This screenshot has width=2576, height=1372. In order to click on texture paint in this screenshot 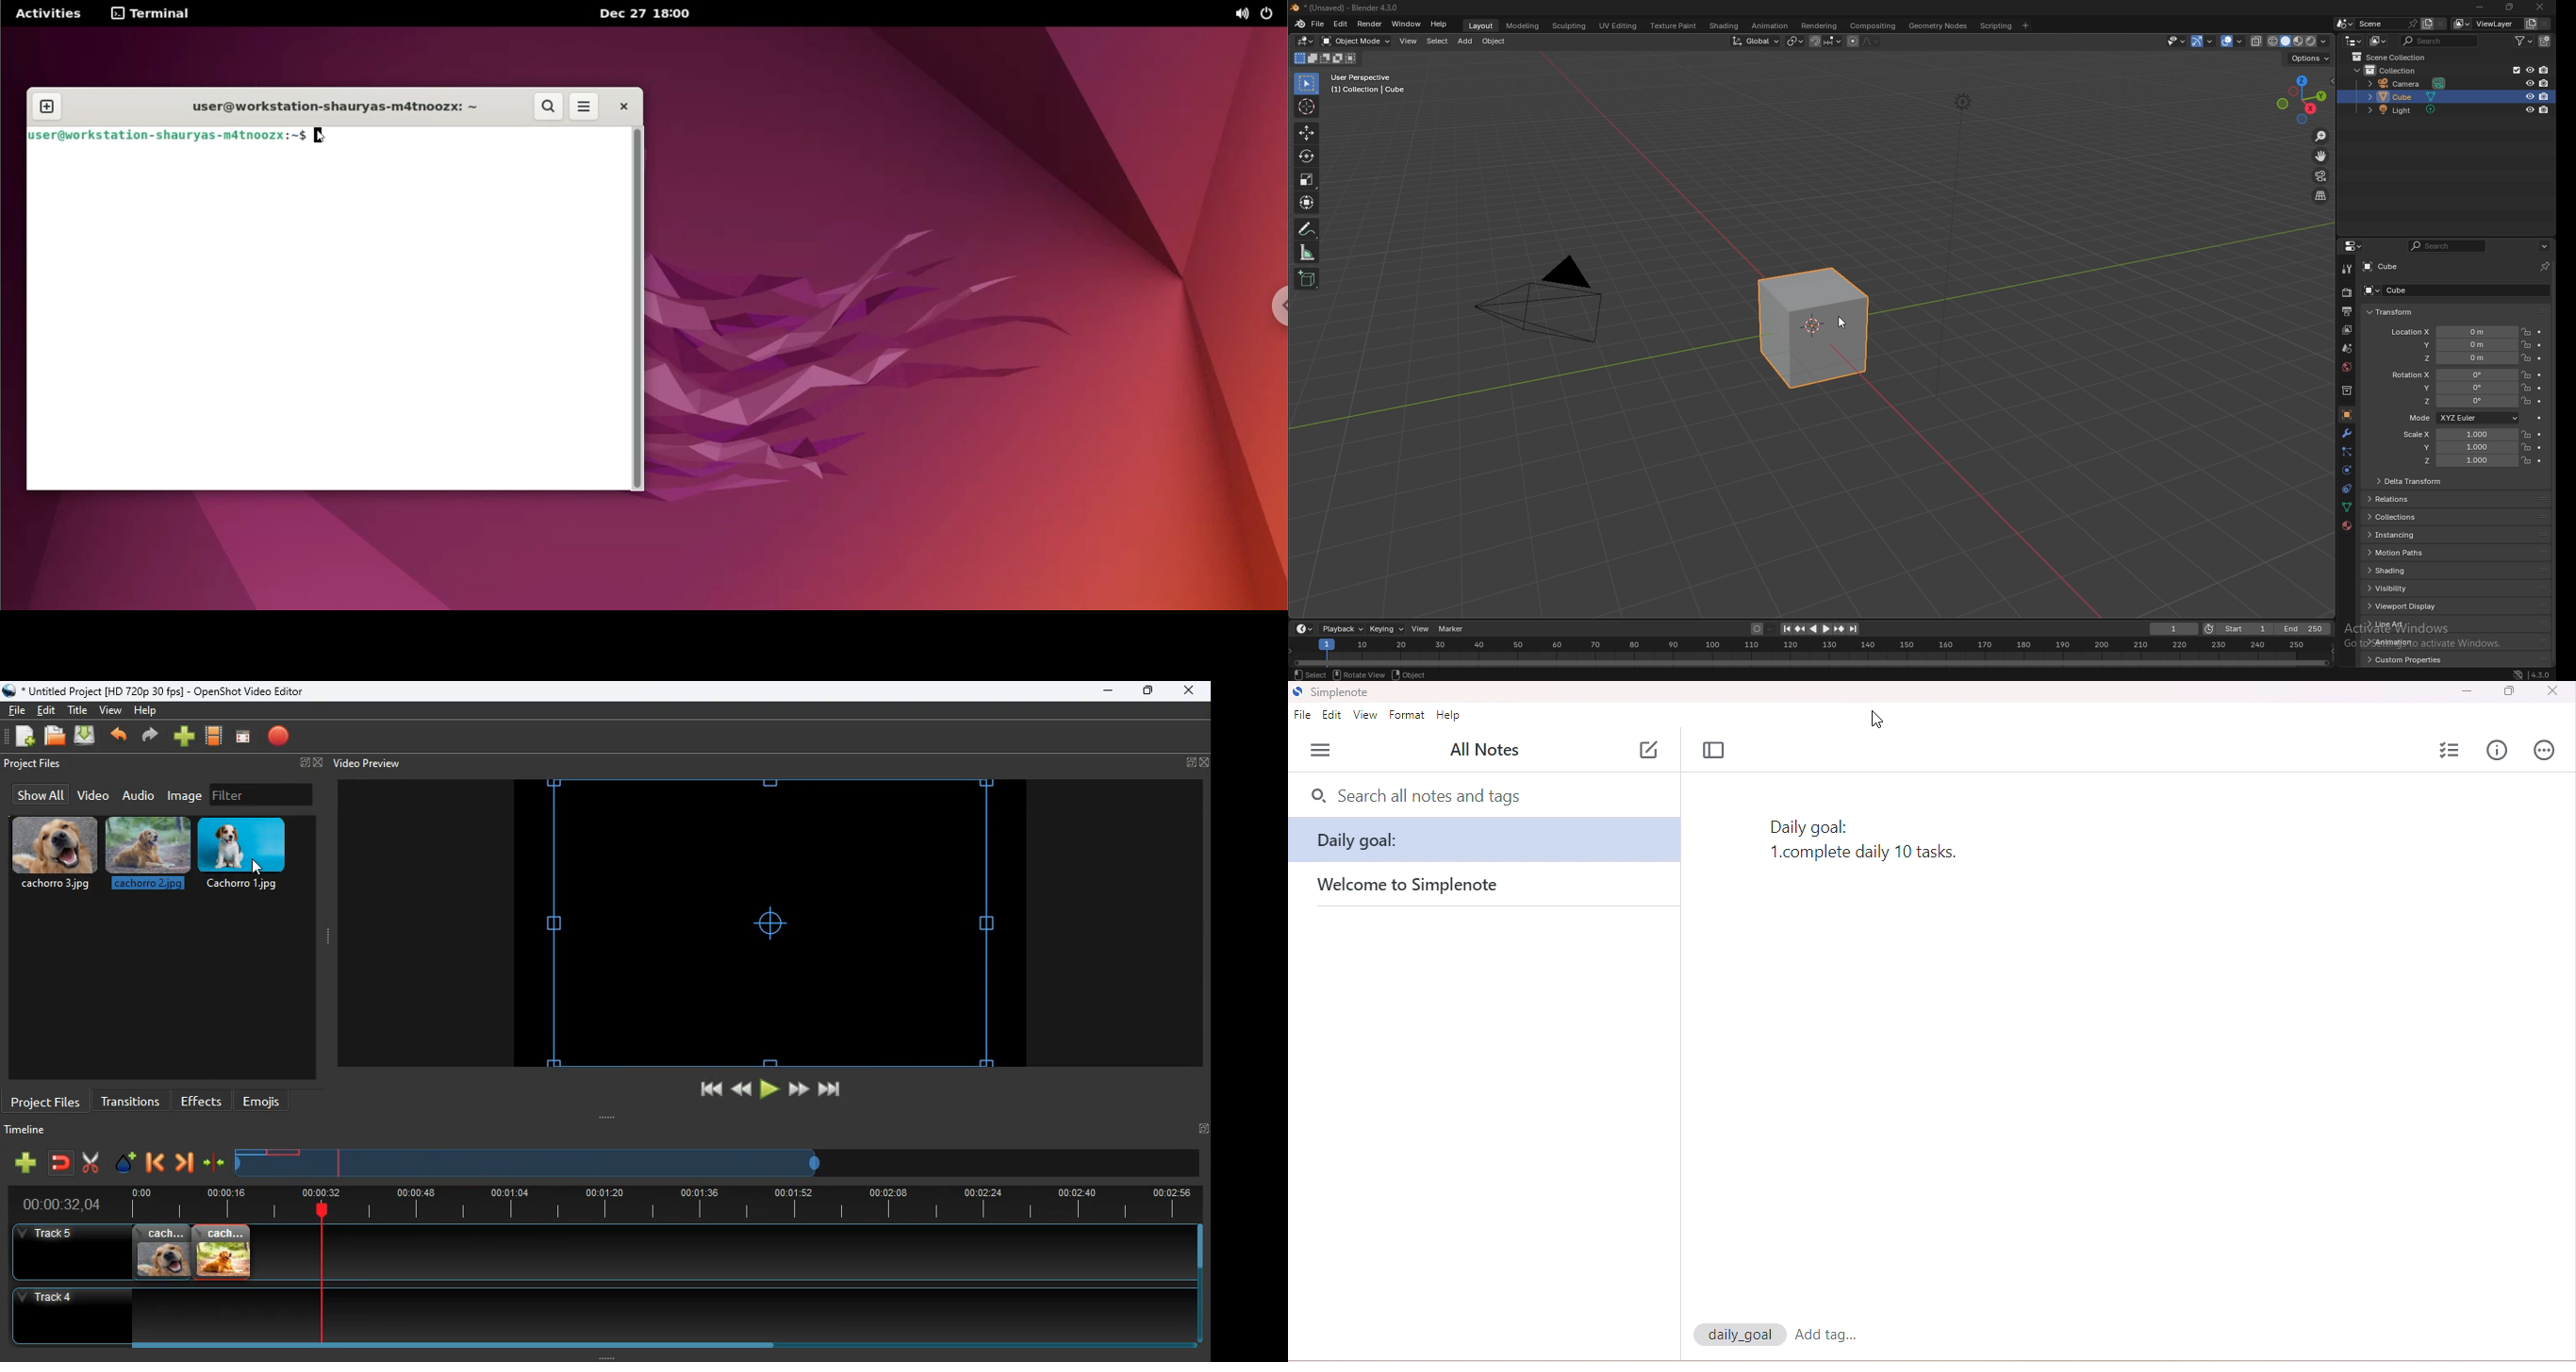, I will do `click(1675, 26)`.